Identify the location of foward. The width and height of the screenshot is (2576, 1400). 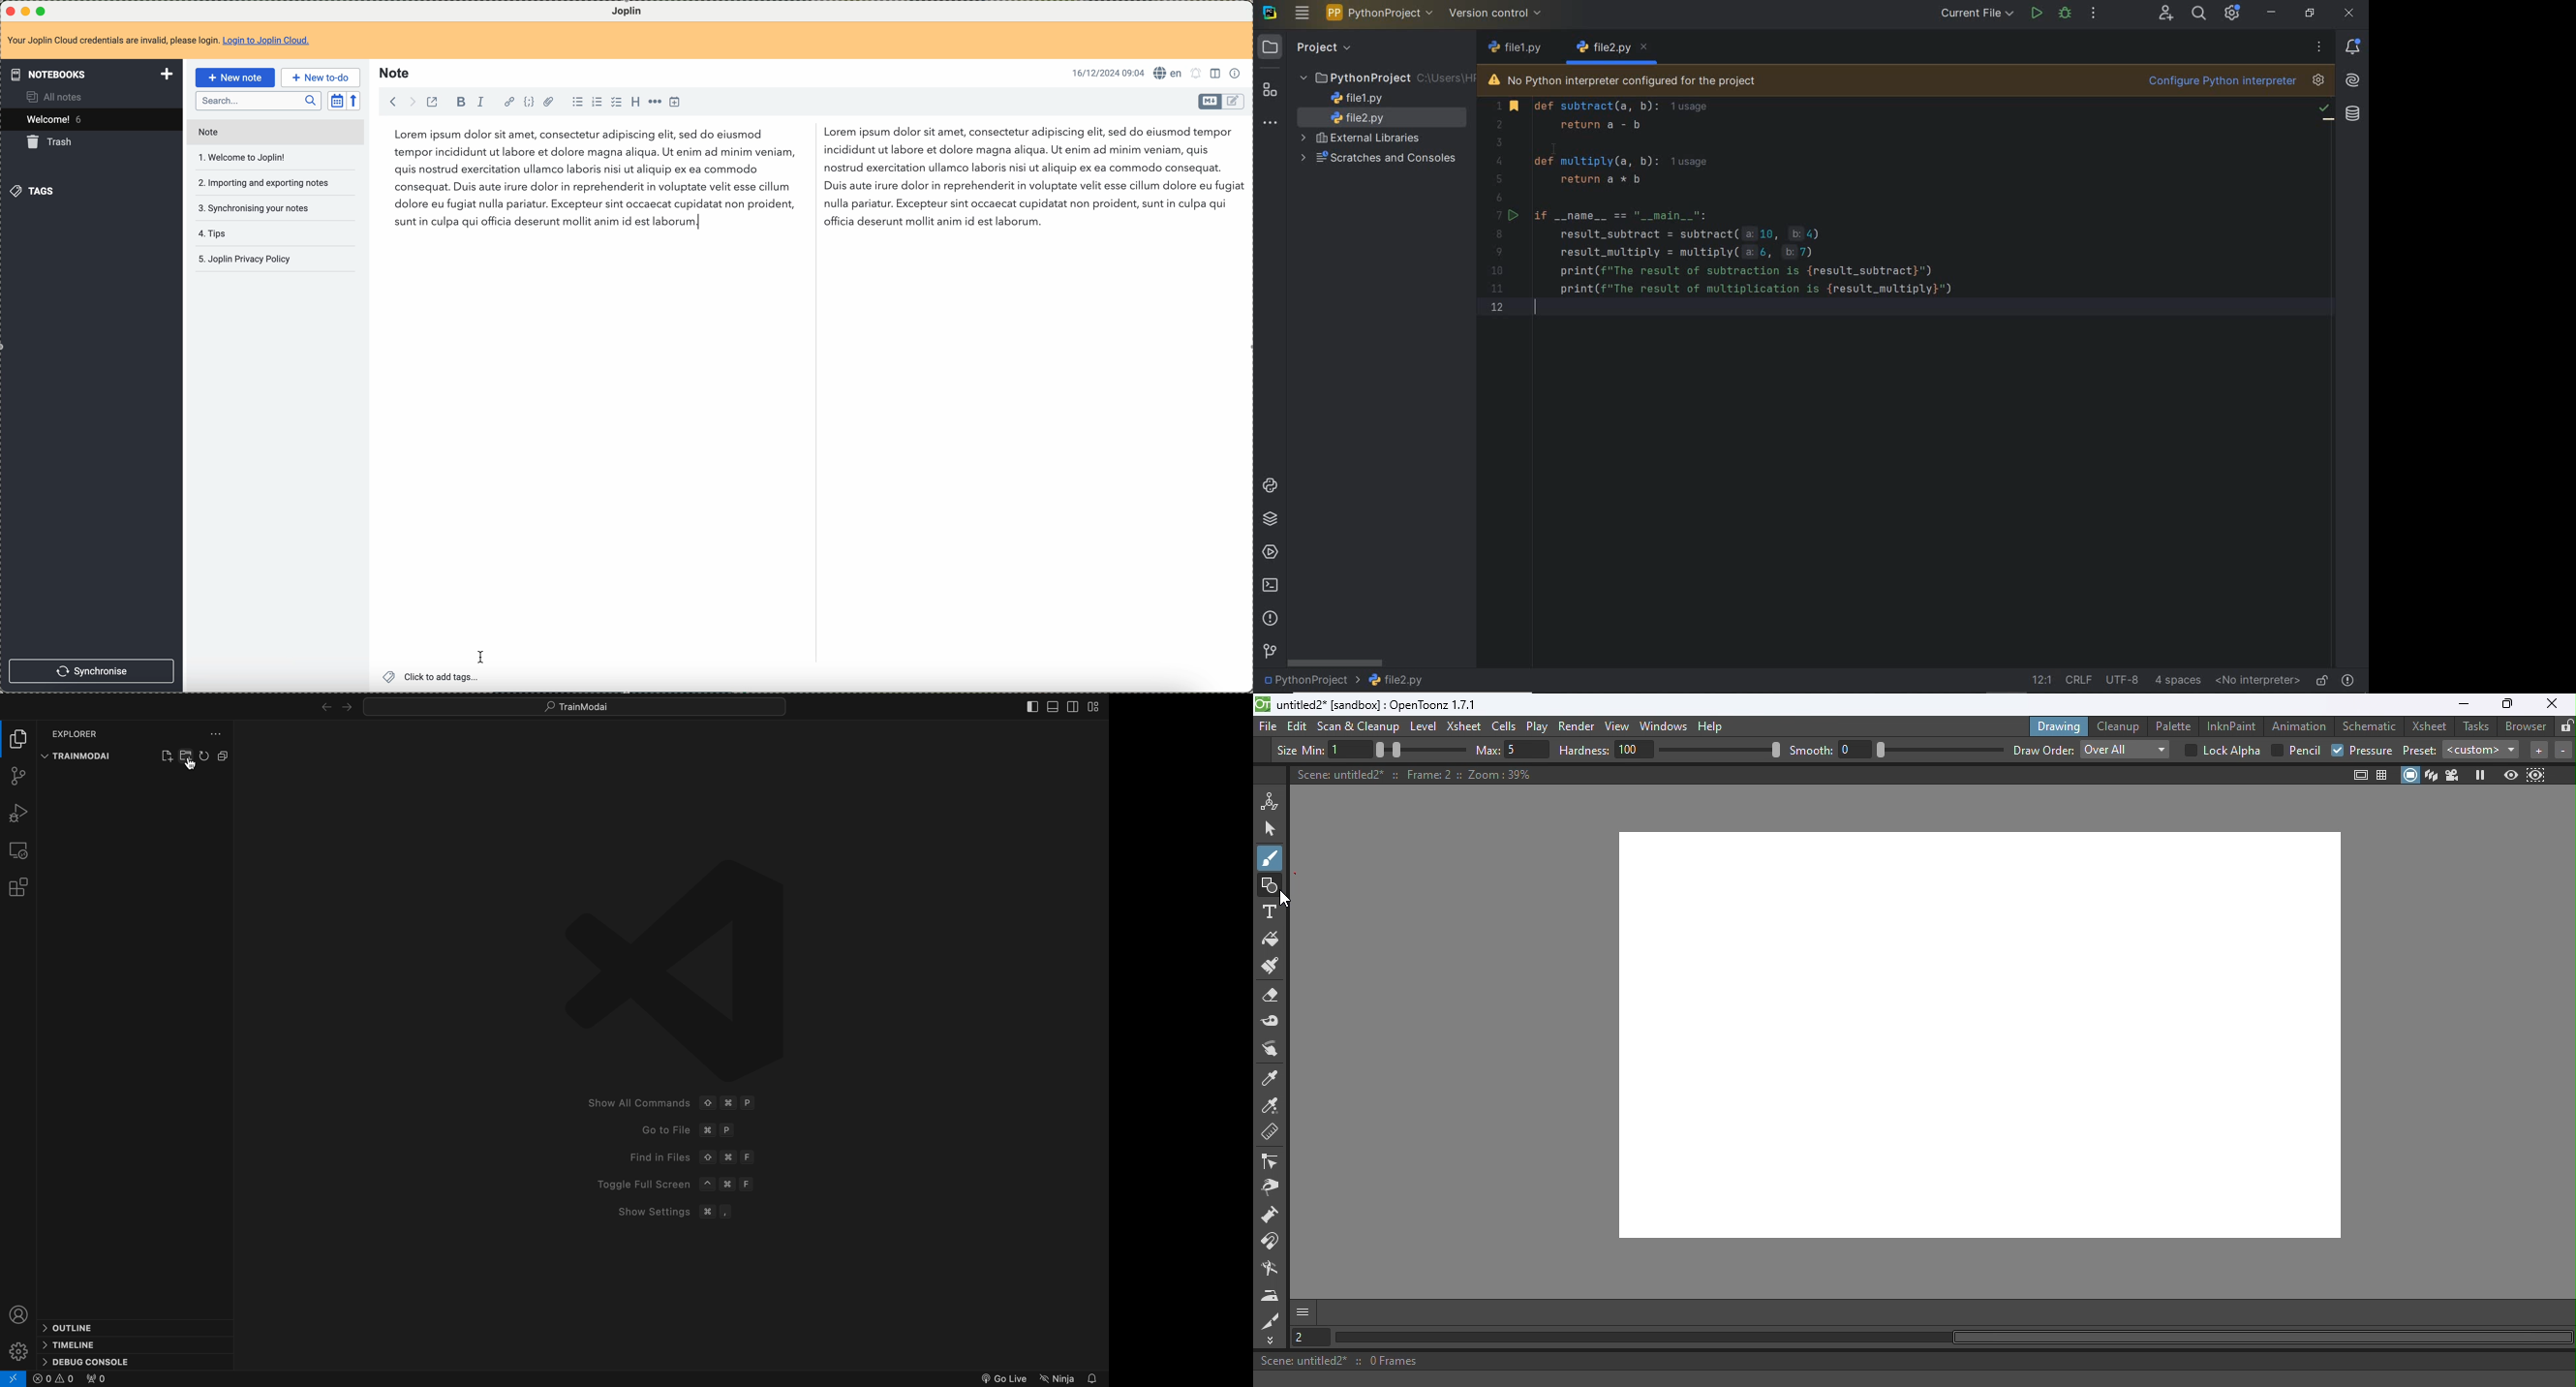
(410, 102).